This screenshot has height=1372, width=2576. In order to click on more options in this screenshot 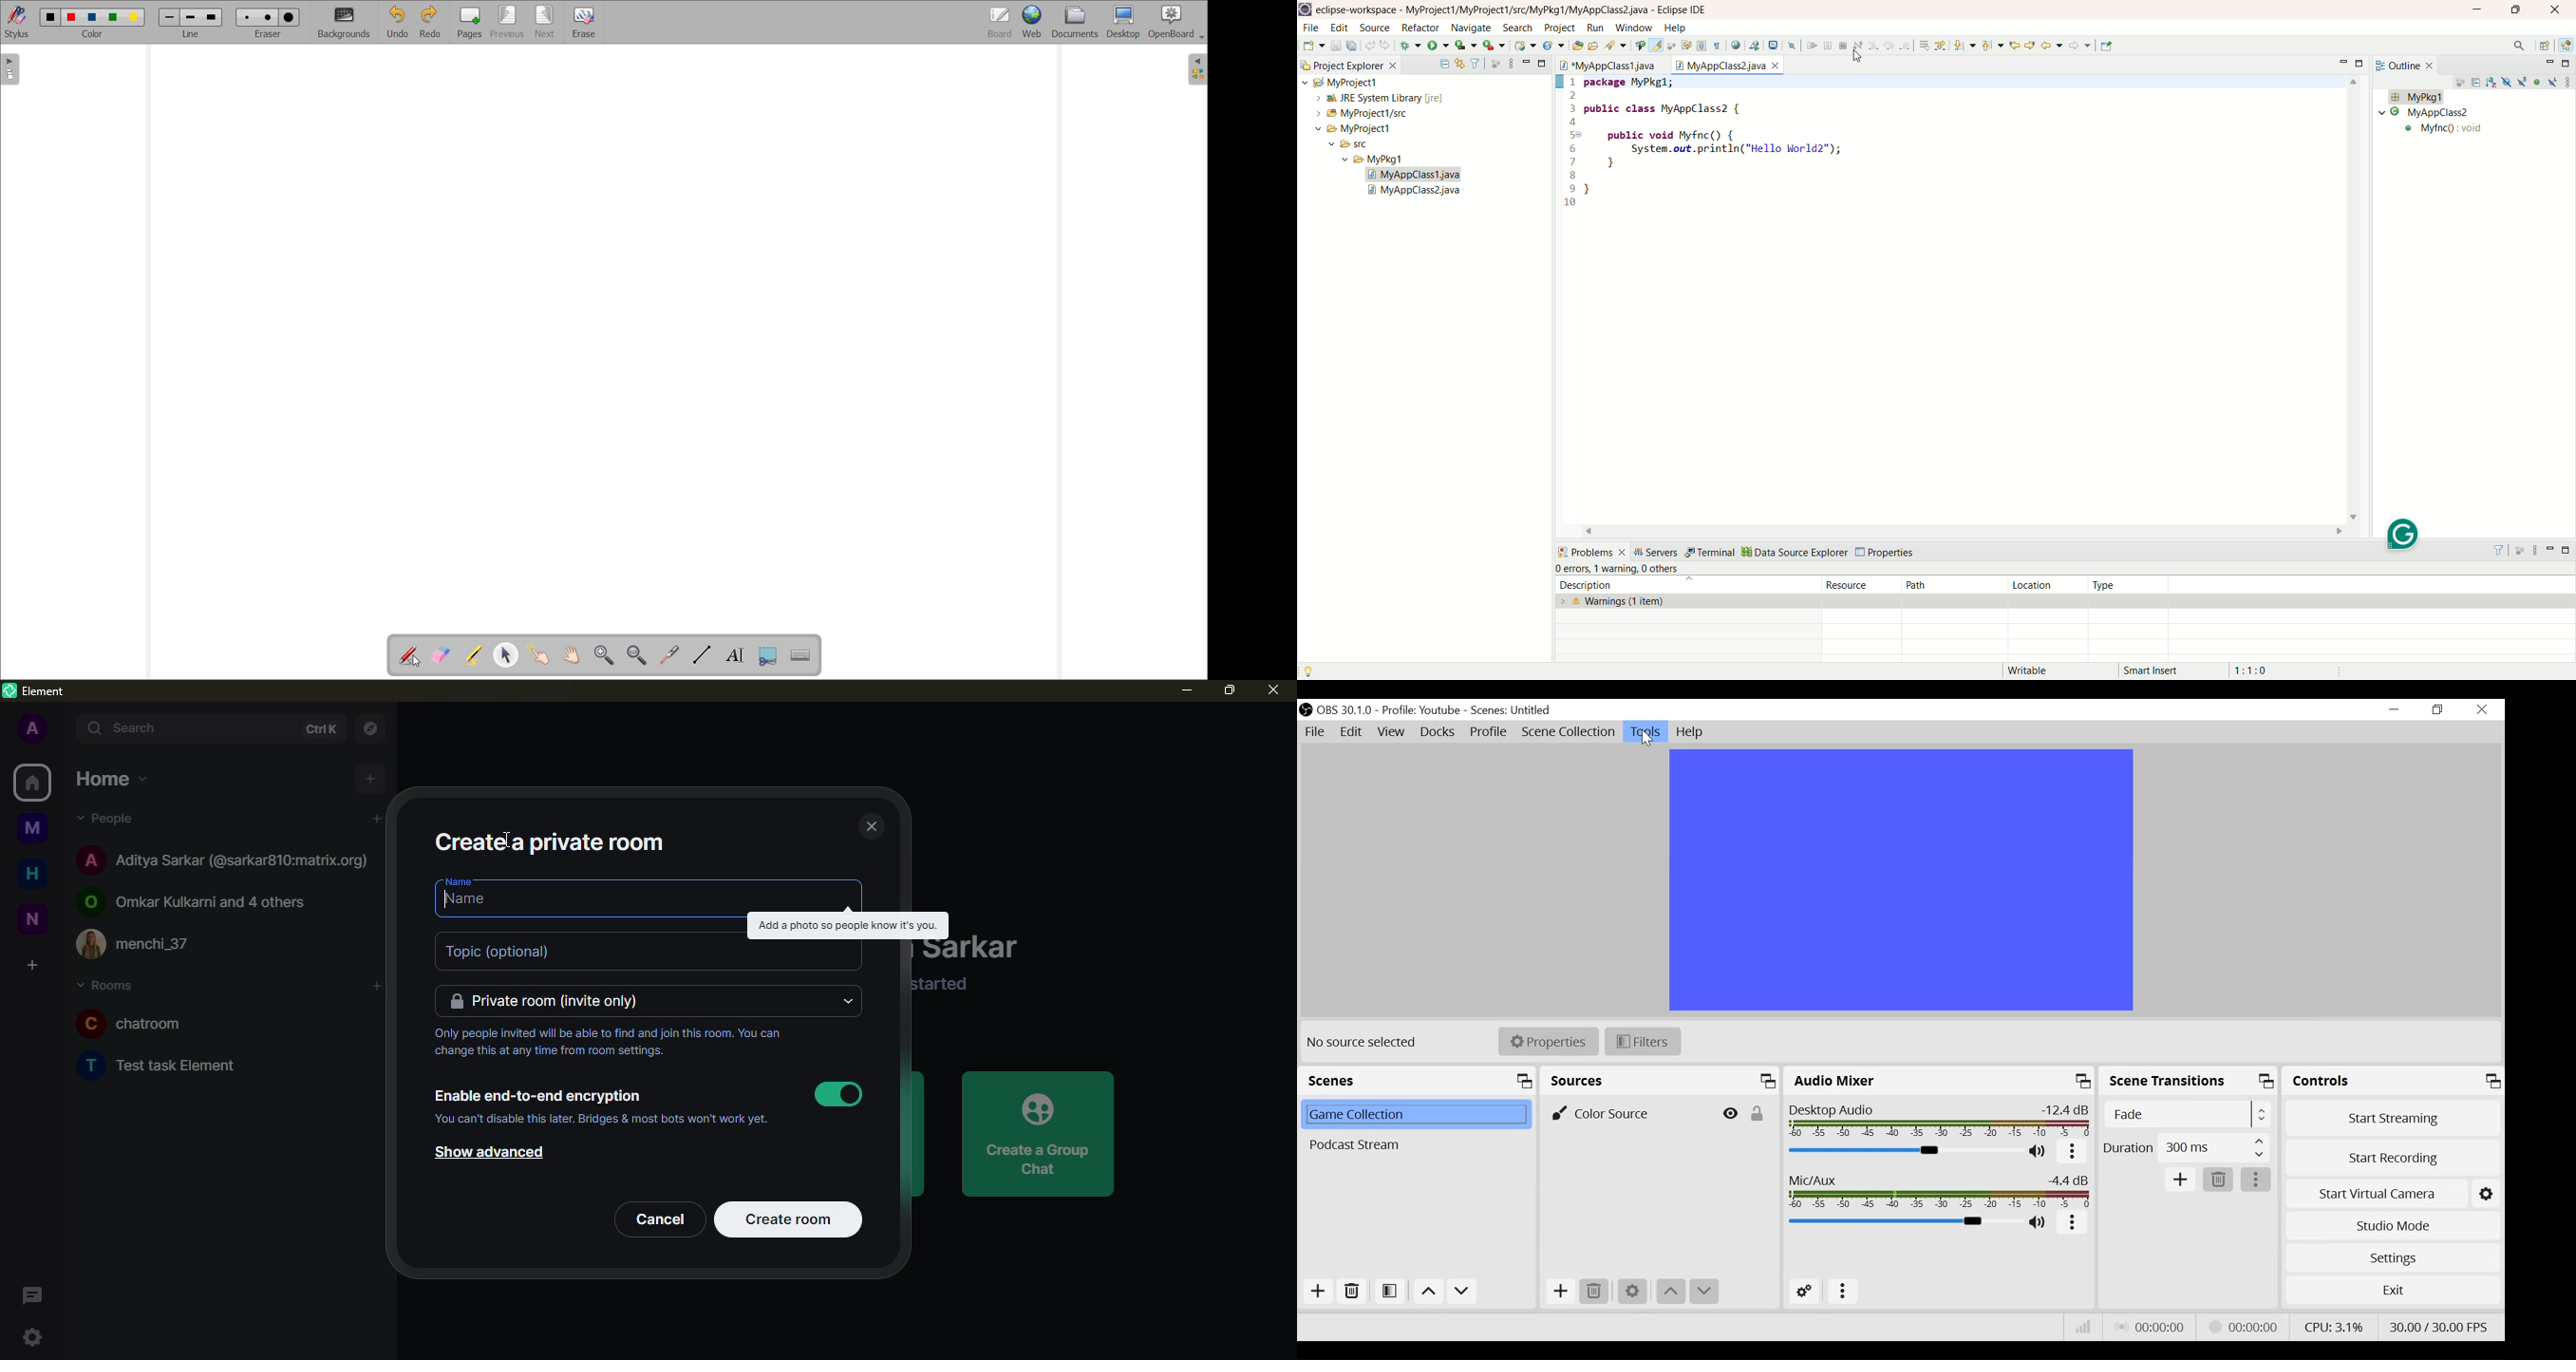, I will do `click(2073, 1223)`.